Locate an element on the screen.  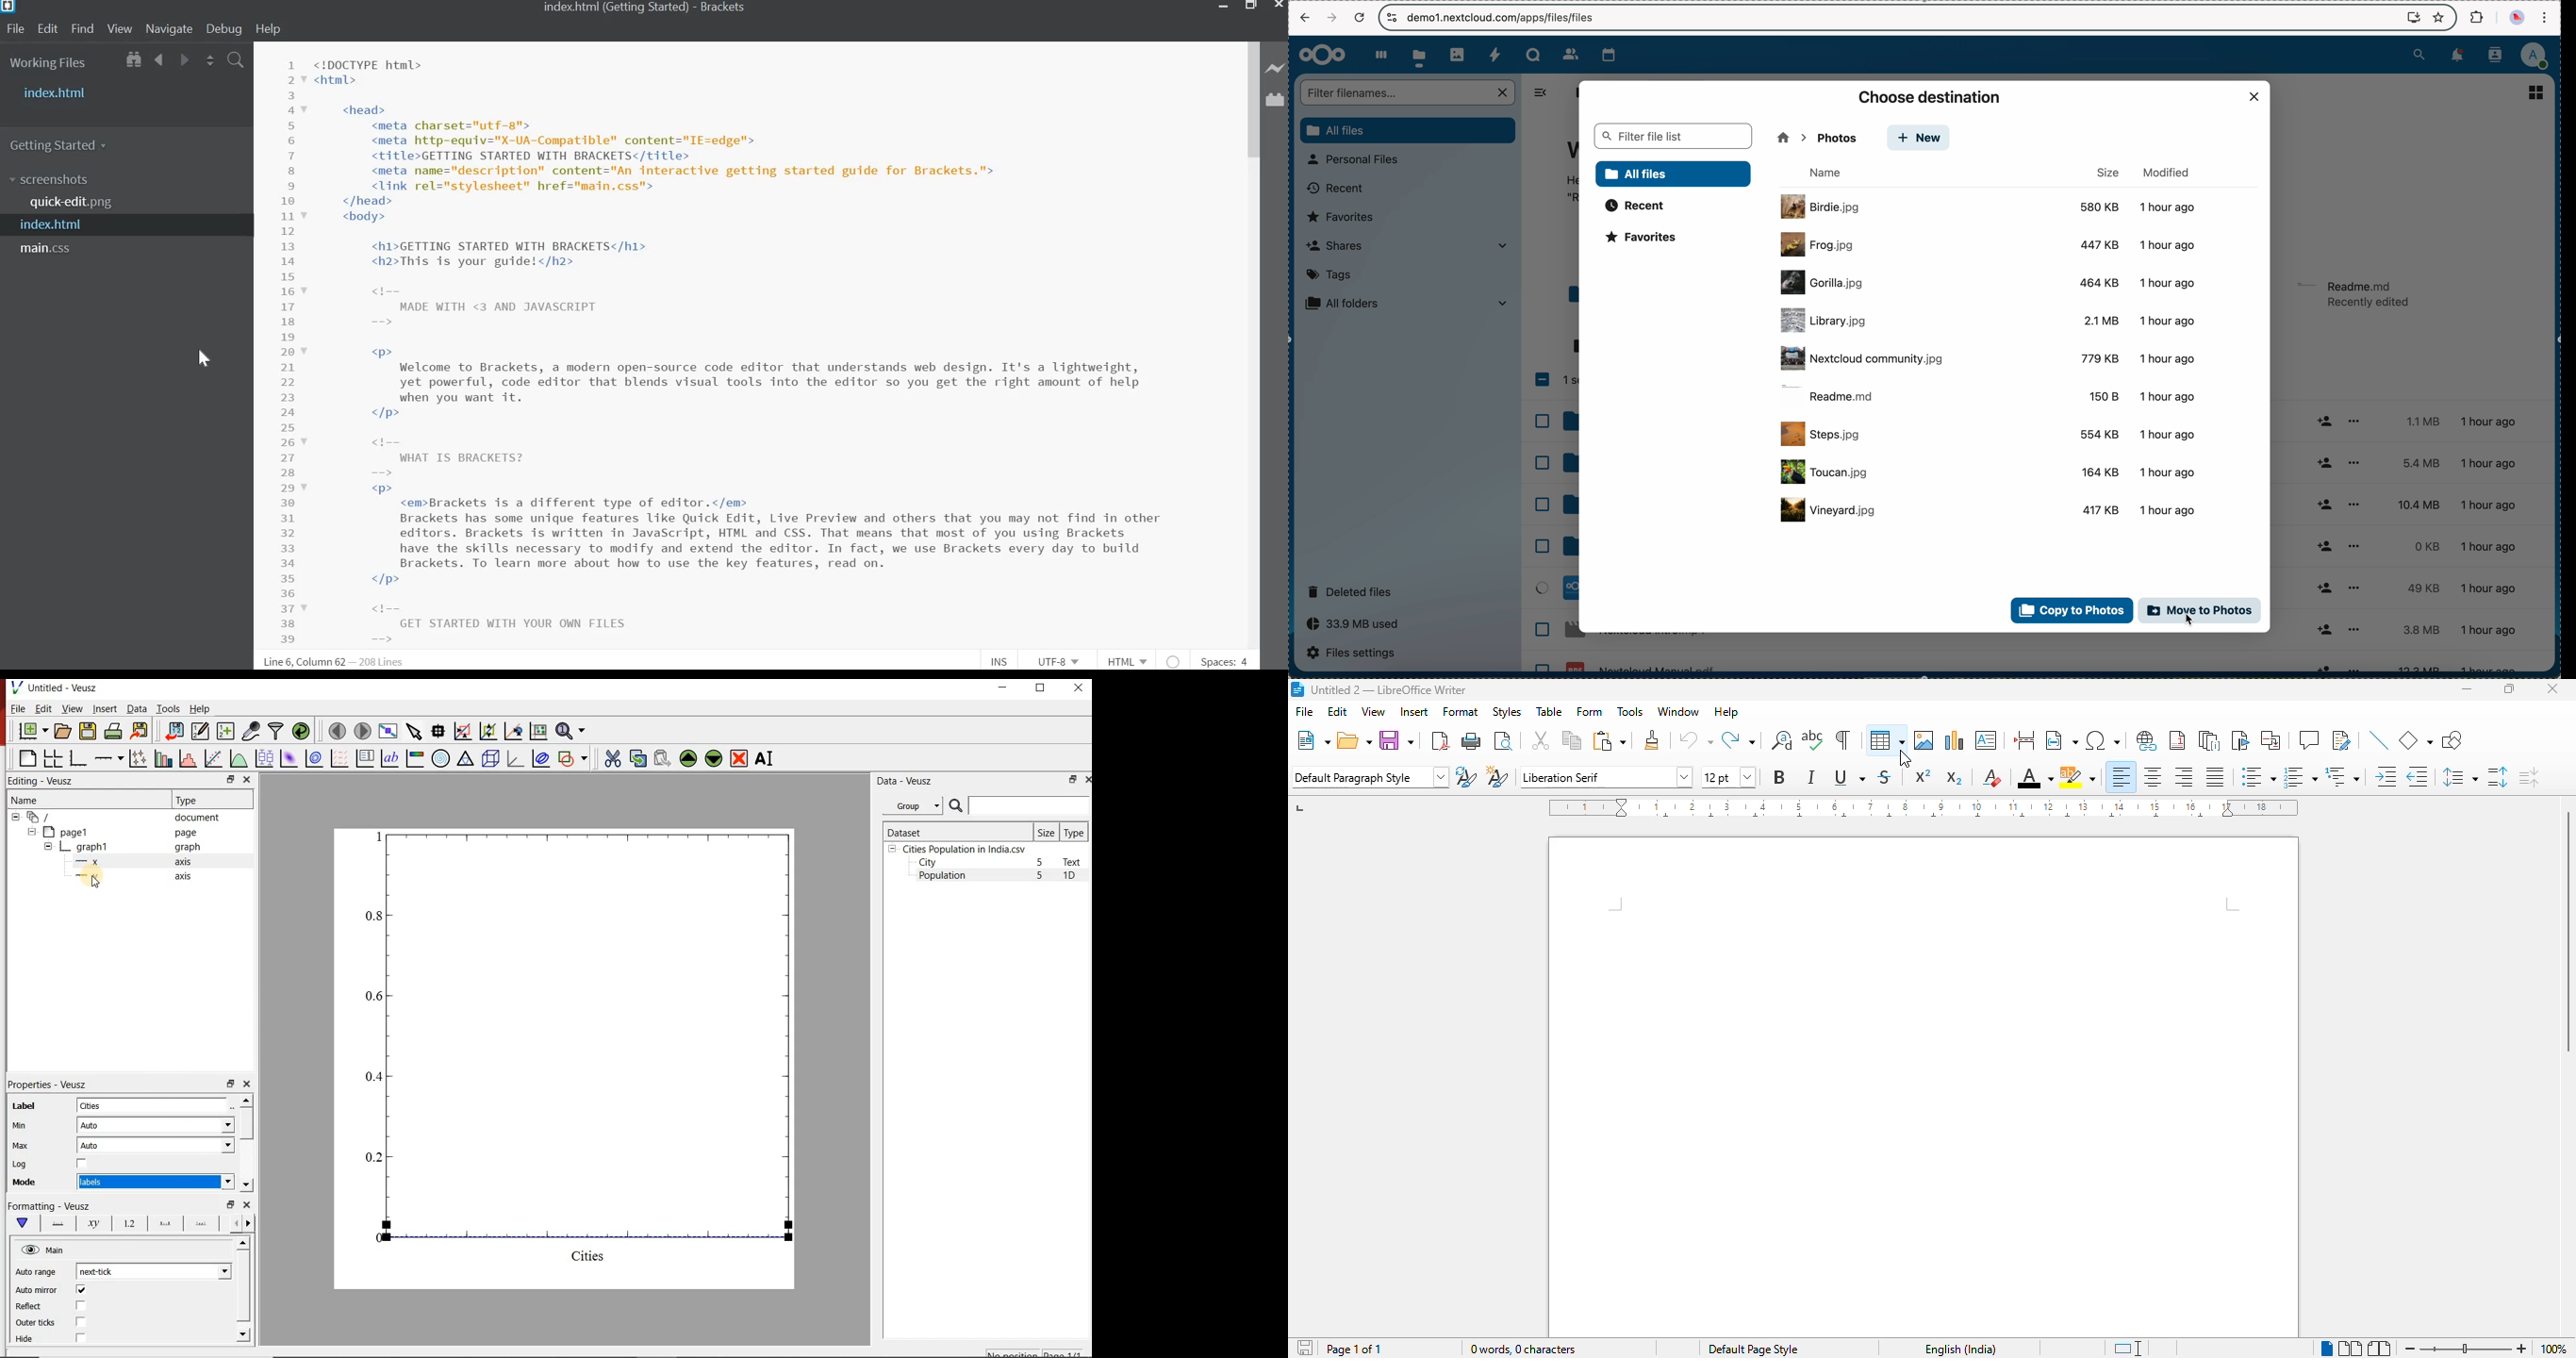
font color is located at coordinates (2035, 777).